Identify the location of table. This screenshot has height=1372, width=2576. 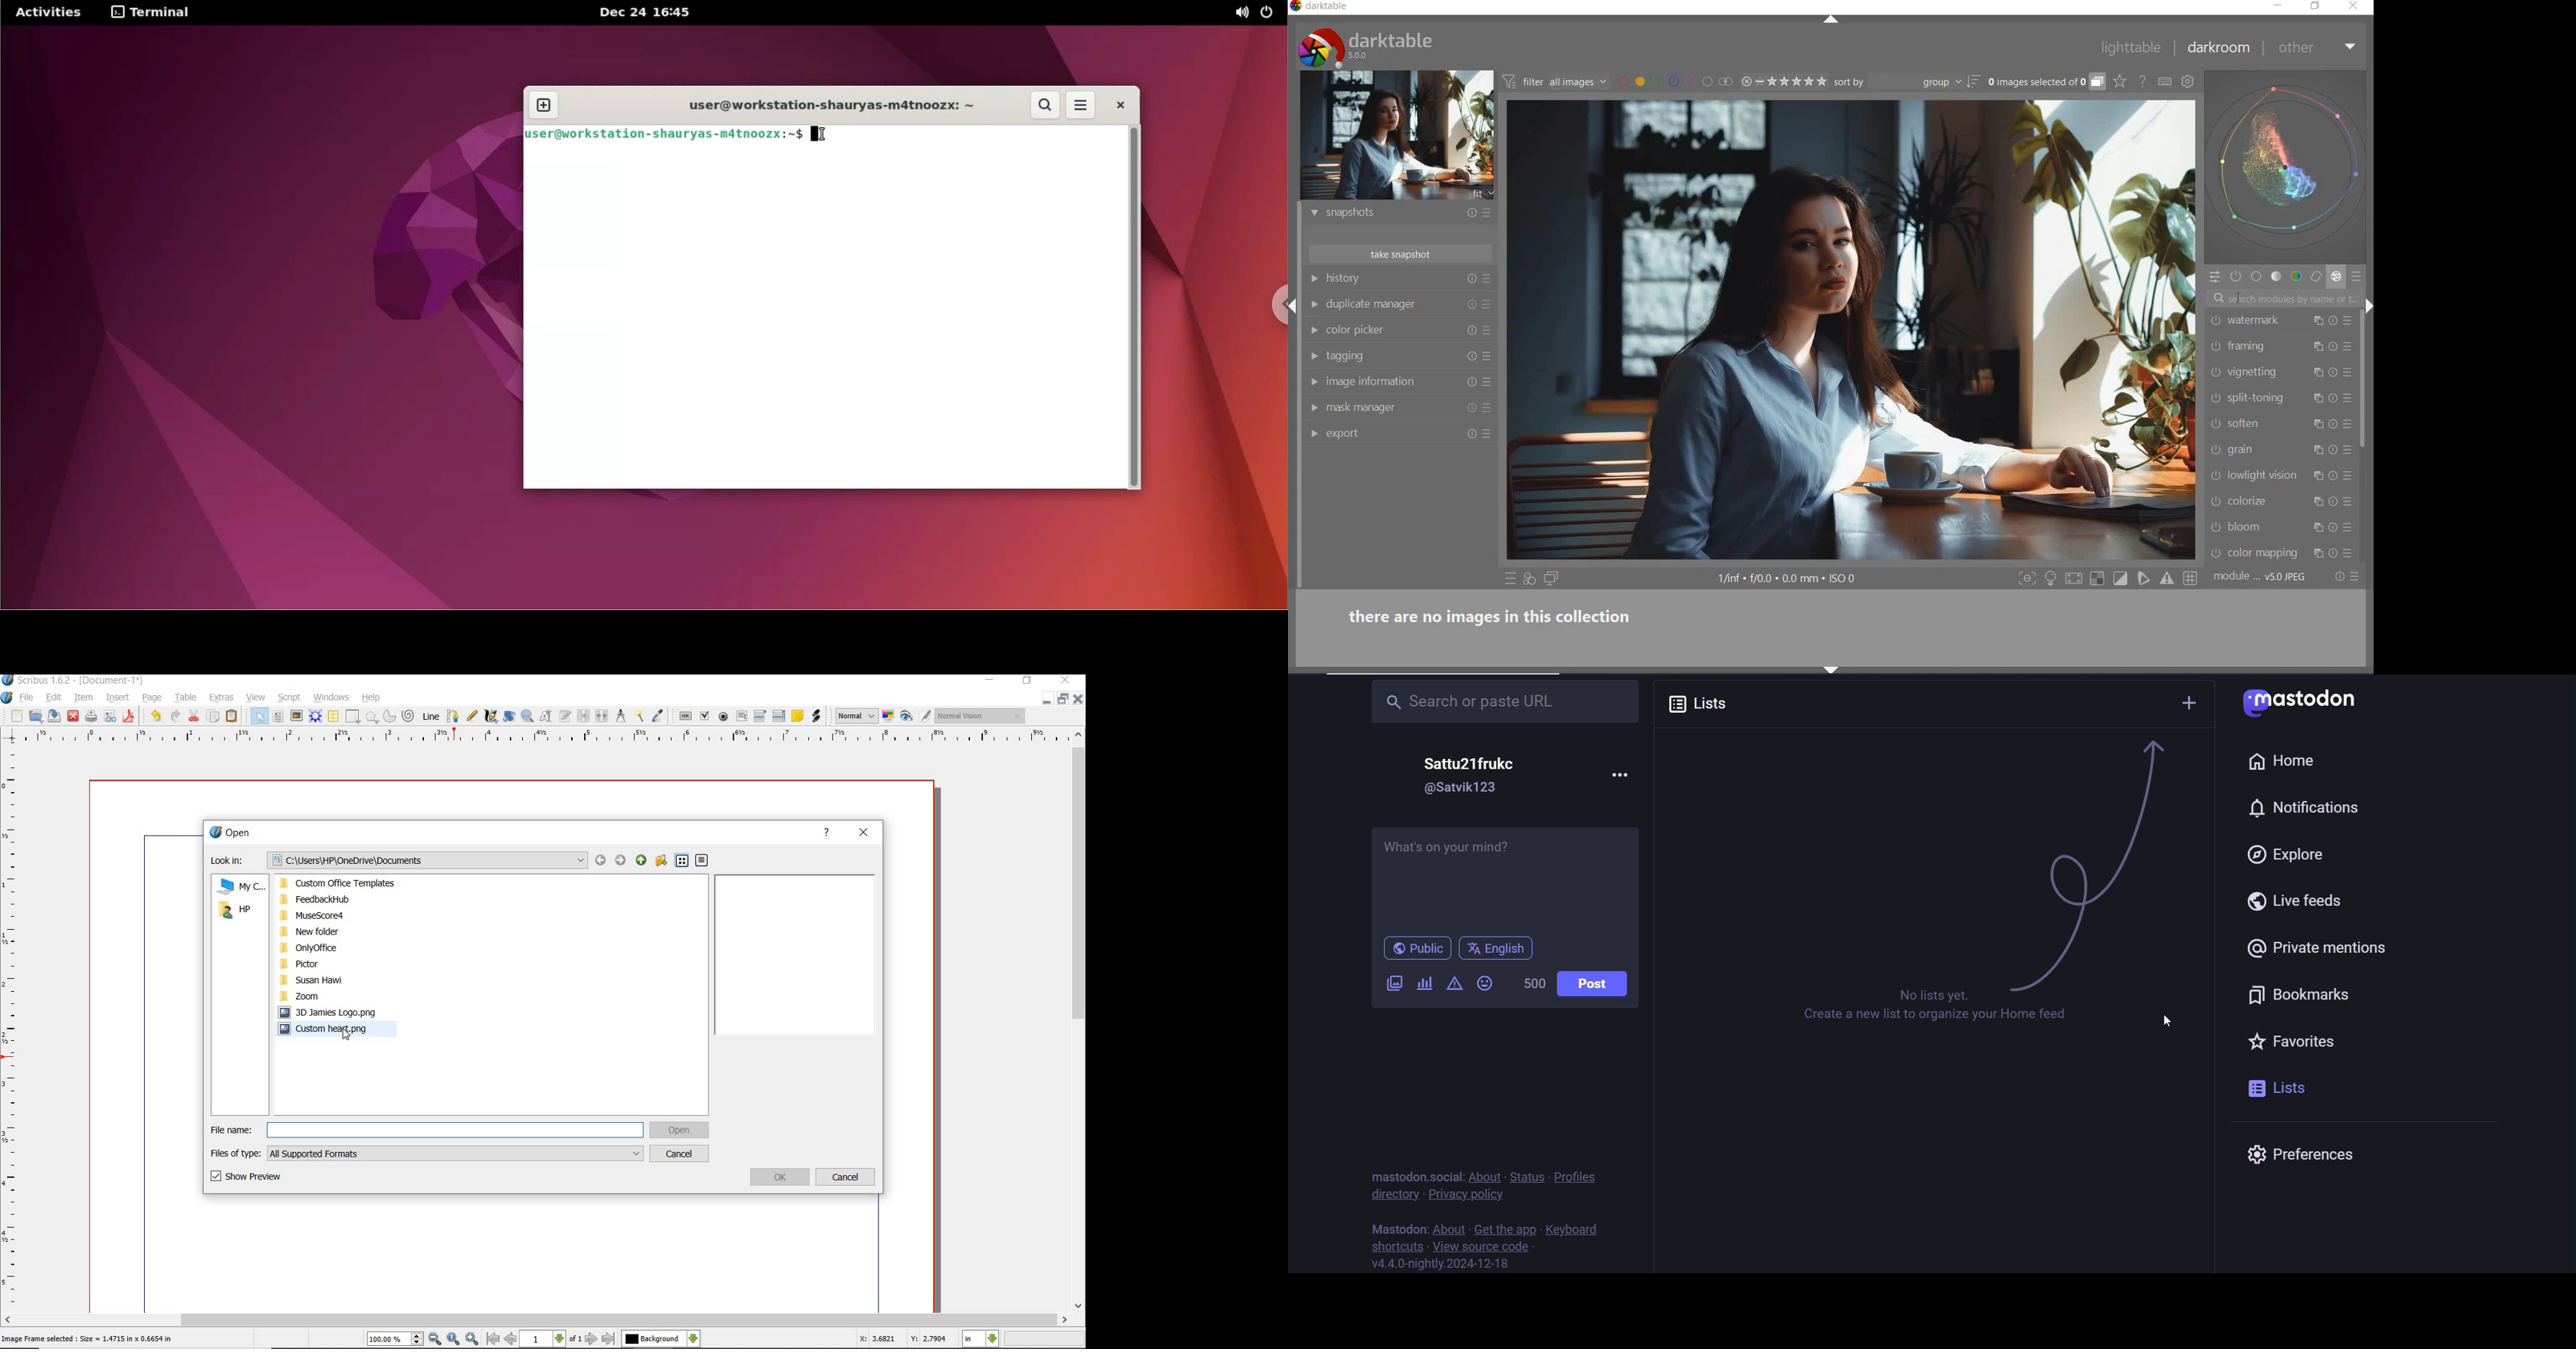
(187, 698).